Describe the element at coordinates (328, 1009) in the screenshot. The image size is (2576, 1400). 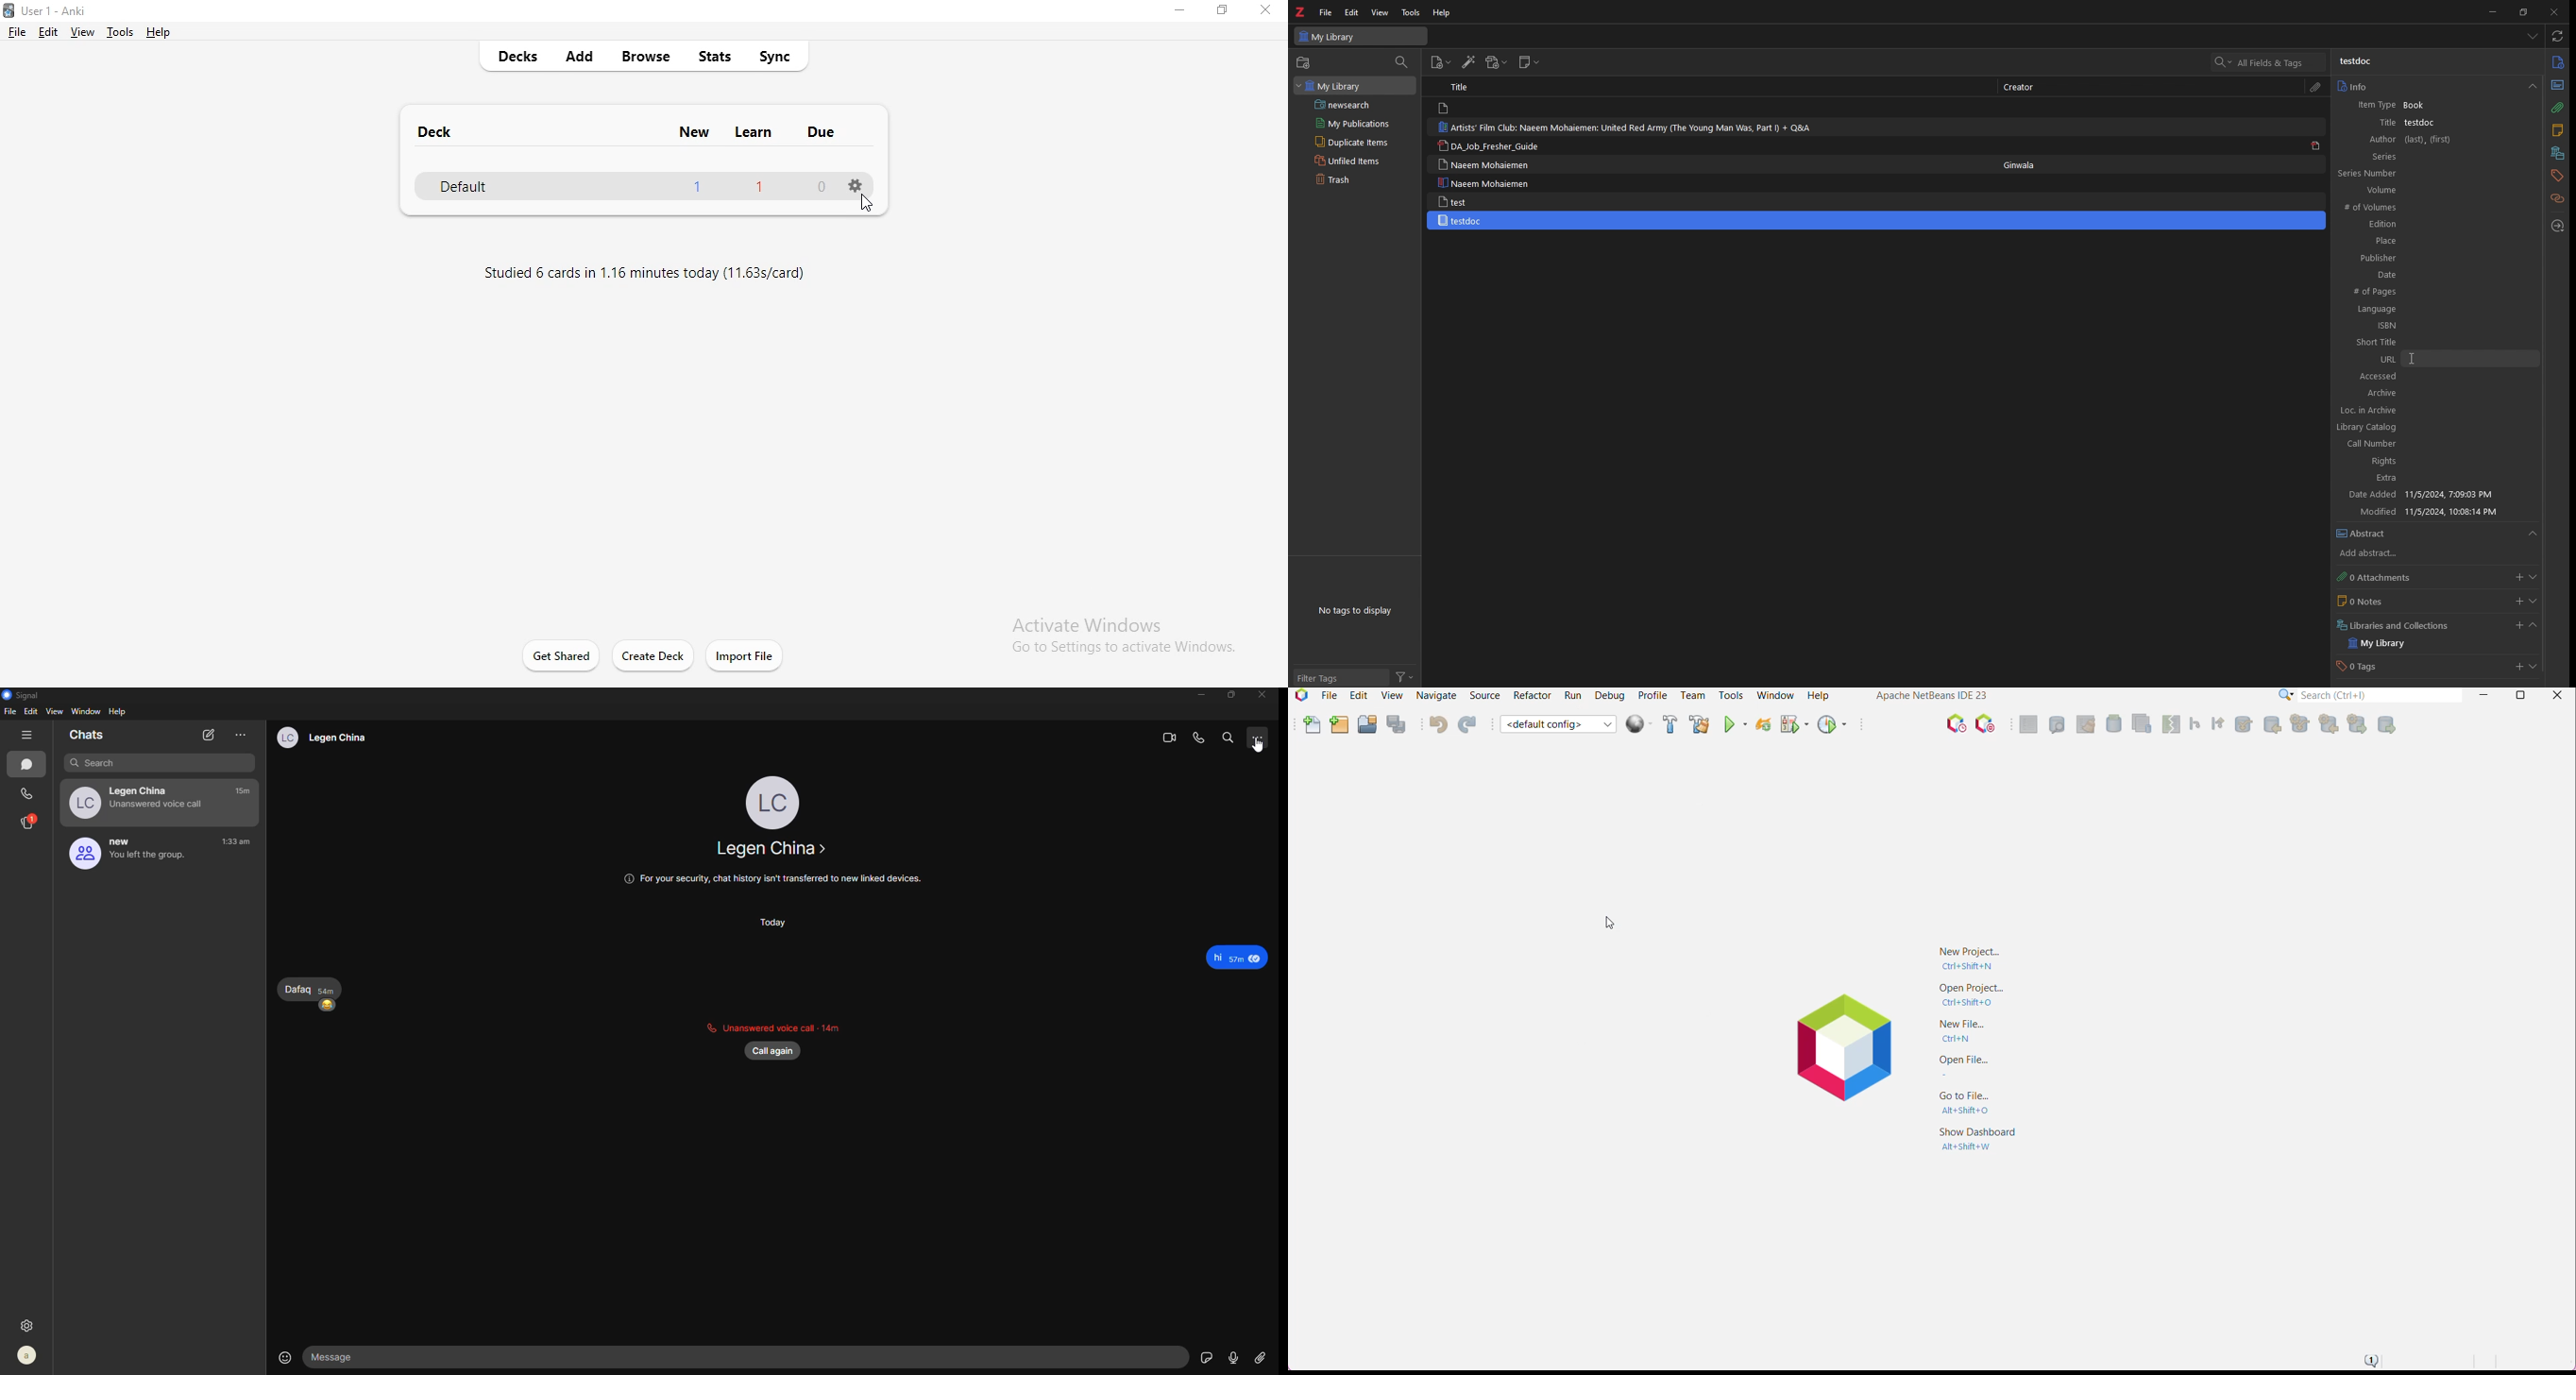
I see `emoji` at that location.